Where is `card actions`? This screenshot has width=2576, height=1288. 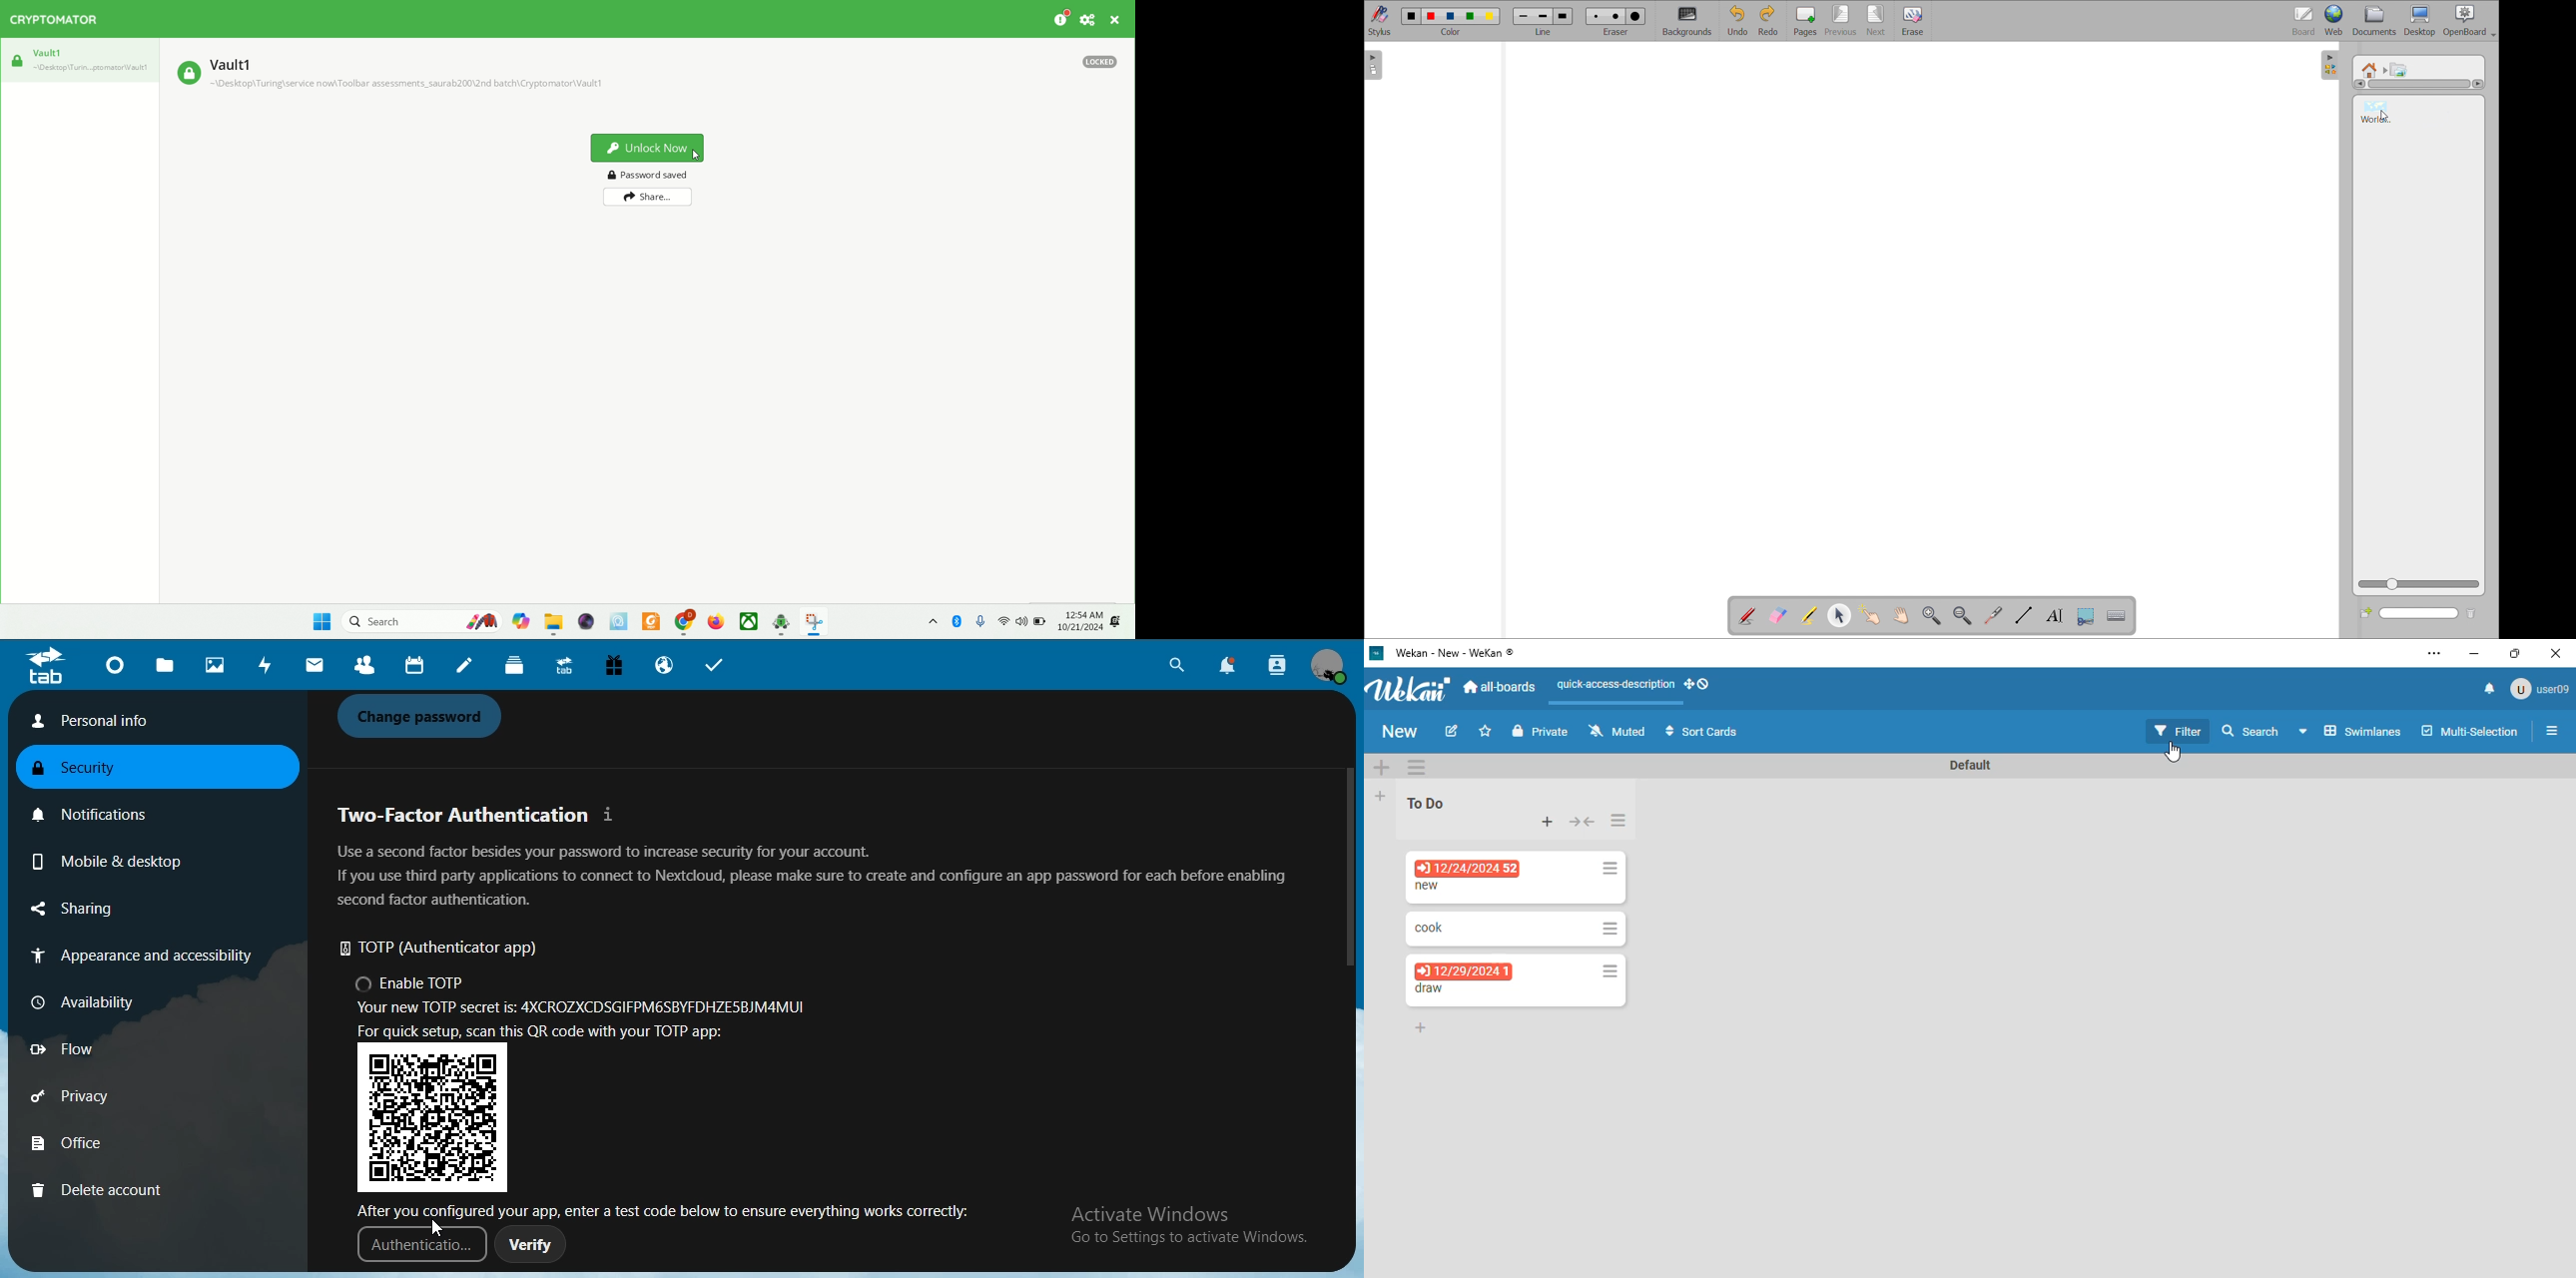
card actions is located at coordinates (1610, 929).